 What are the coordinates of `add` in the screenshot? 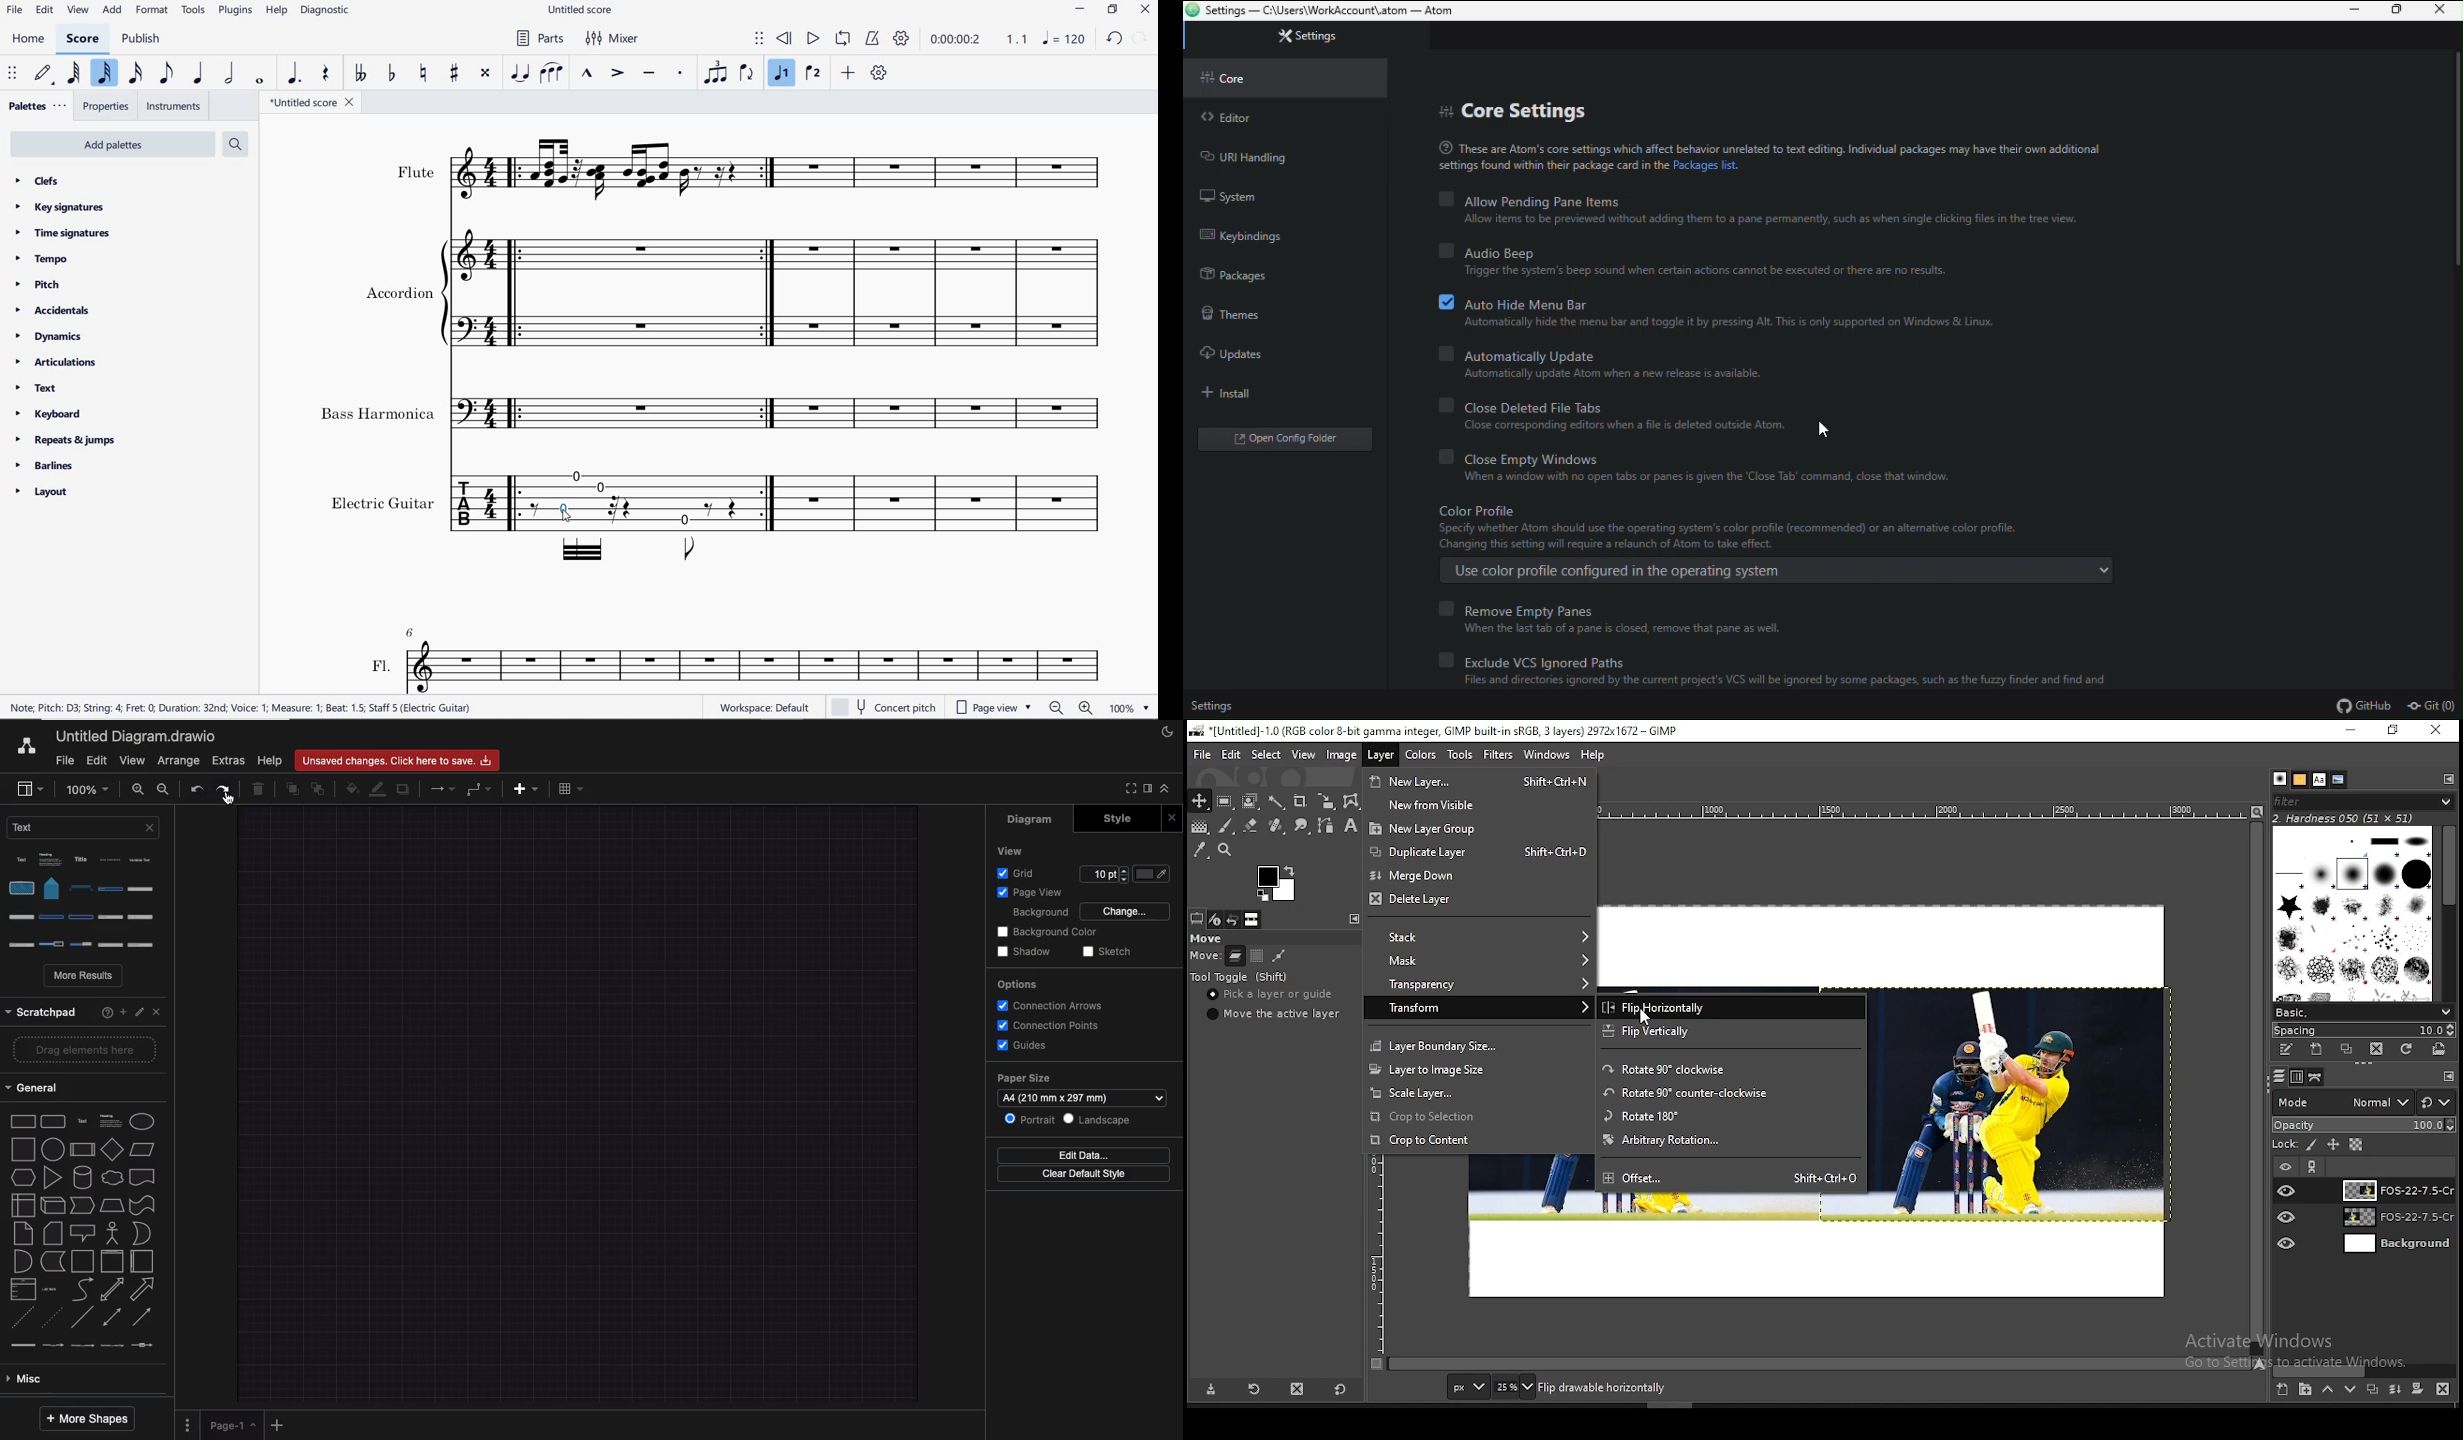 It's located at (850, 74).